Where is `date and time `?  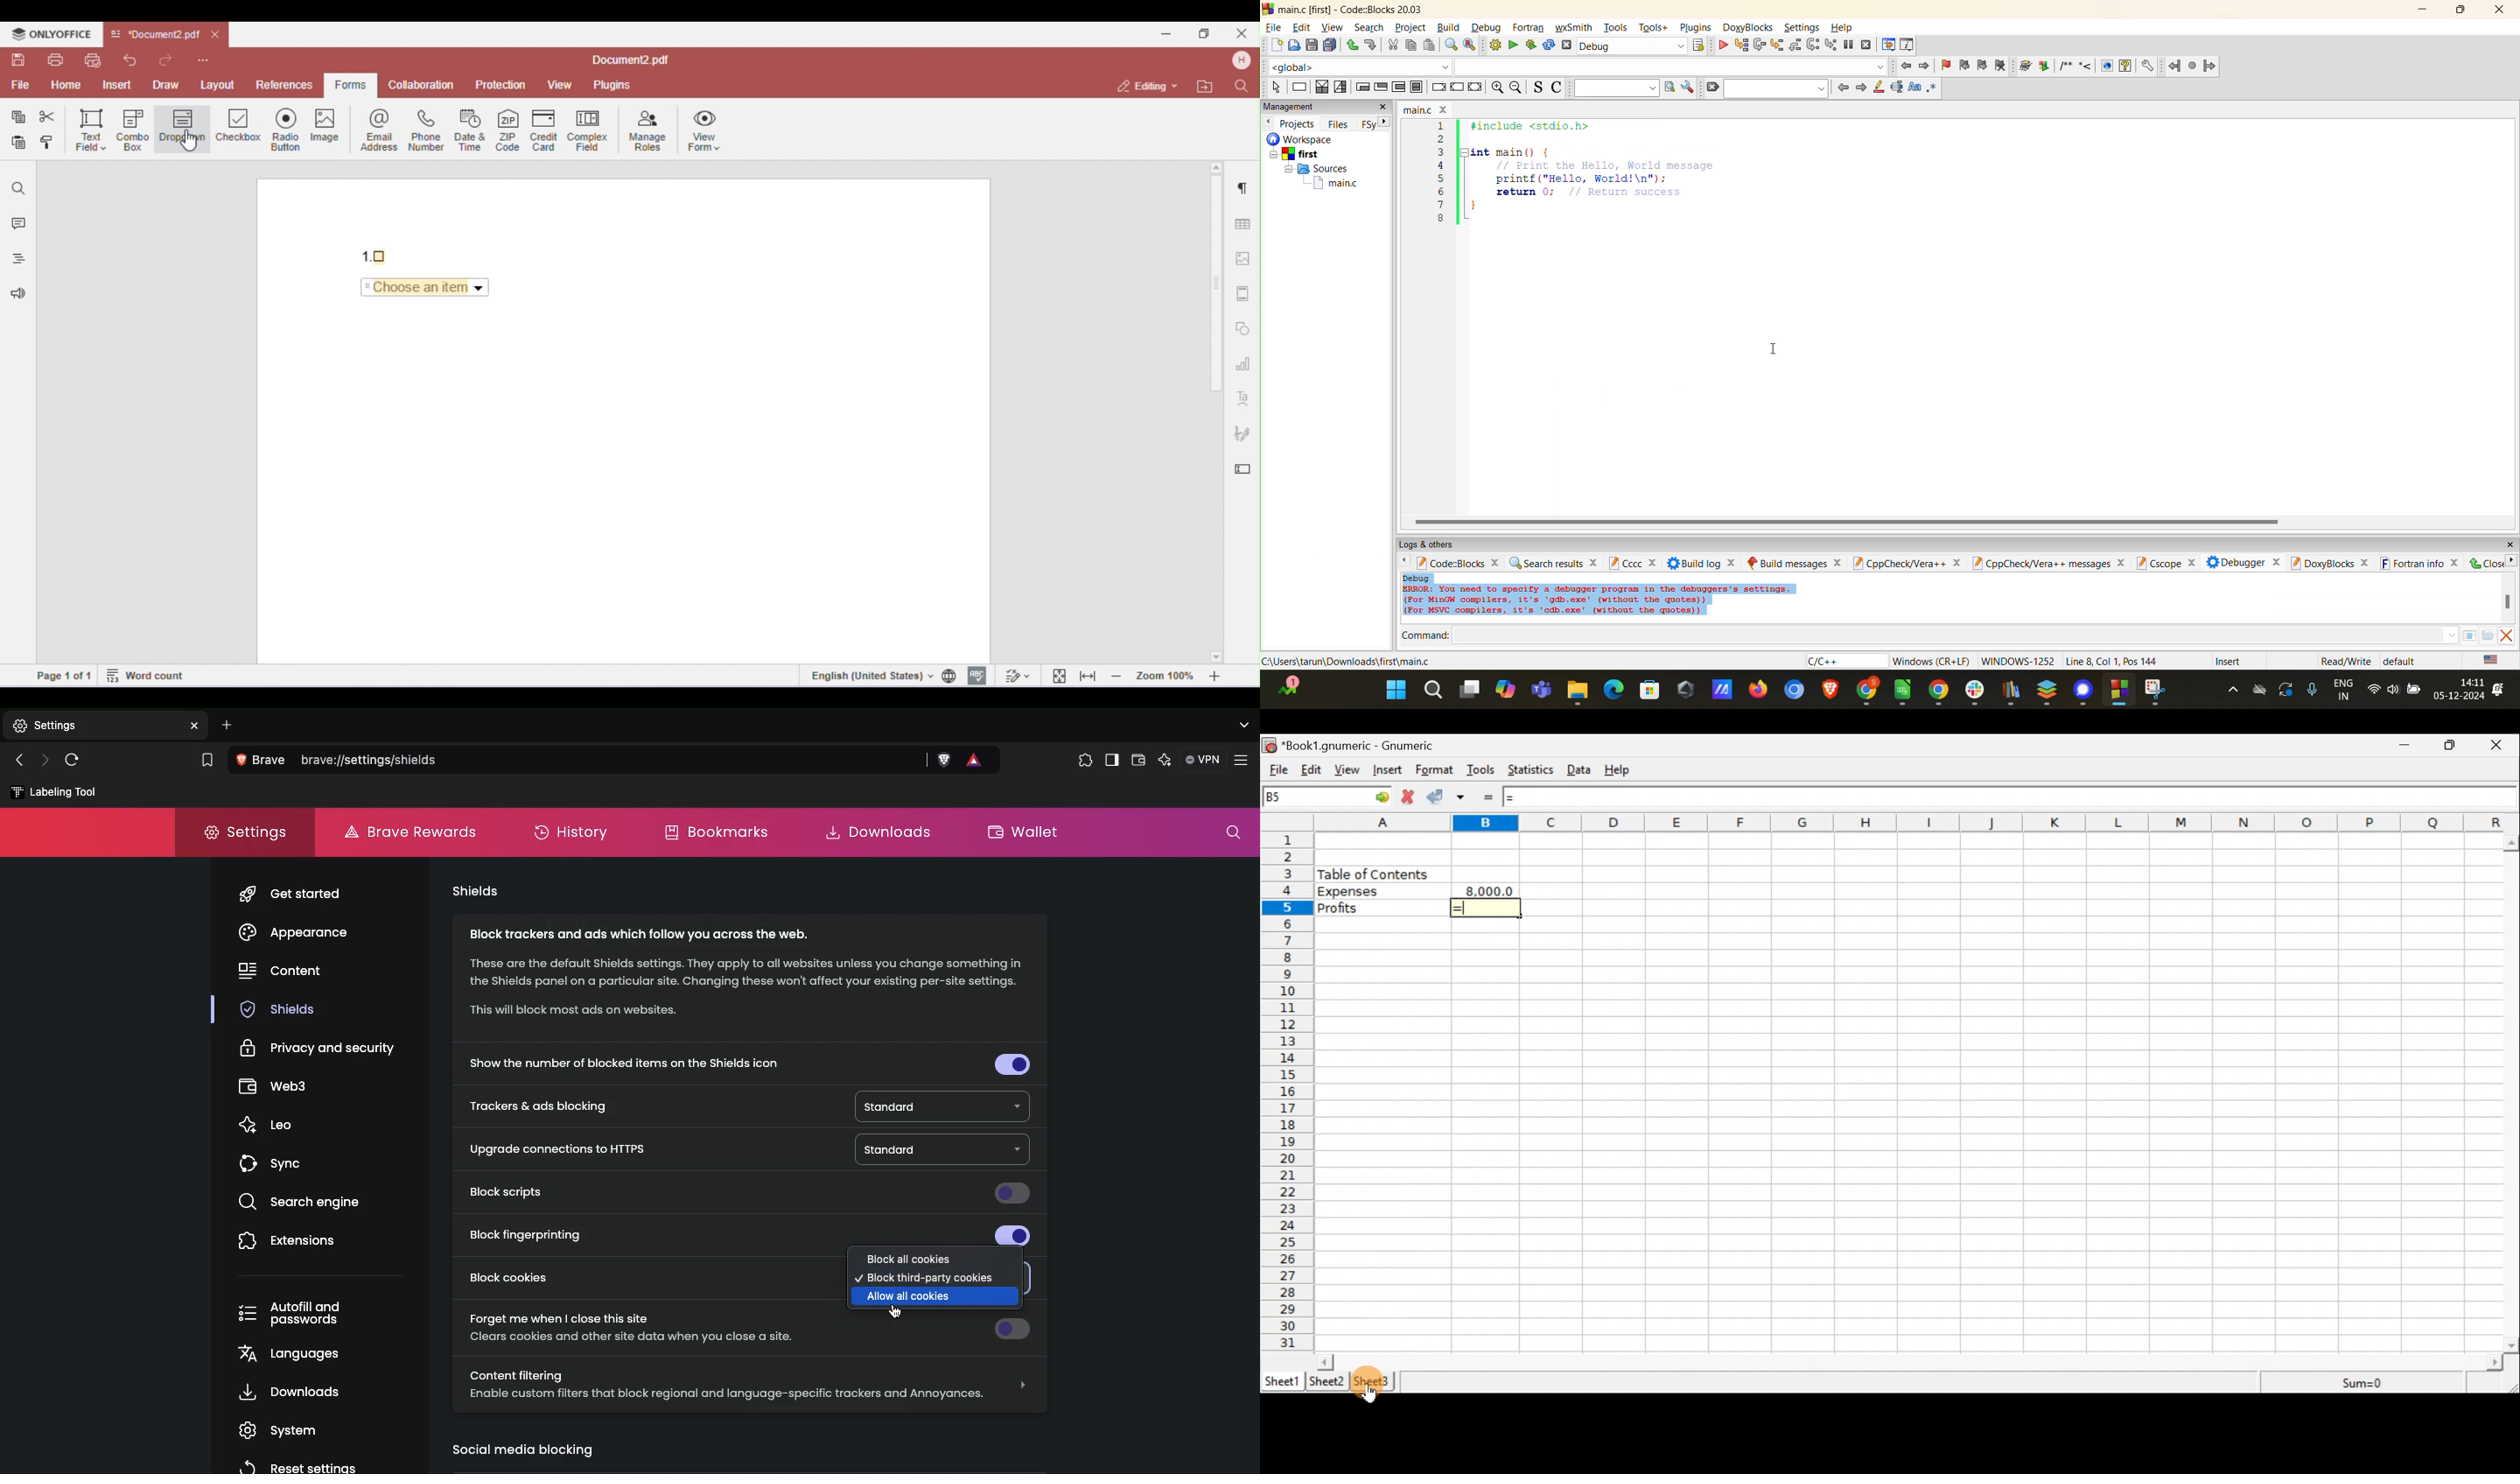 date and time  is located at coordinates (2470, 690).